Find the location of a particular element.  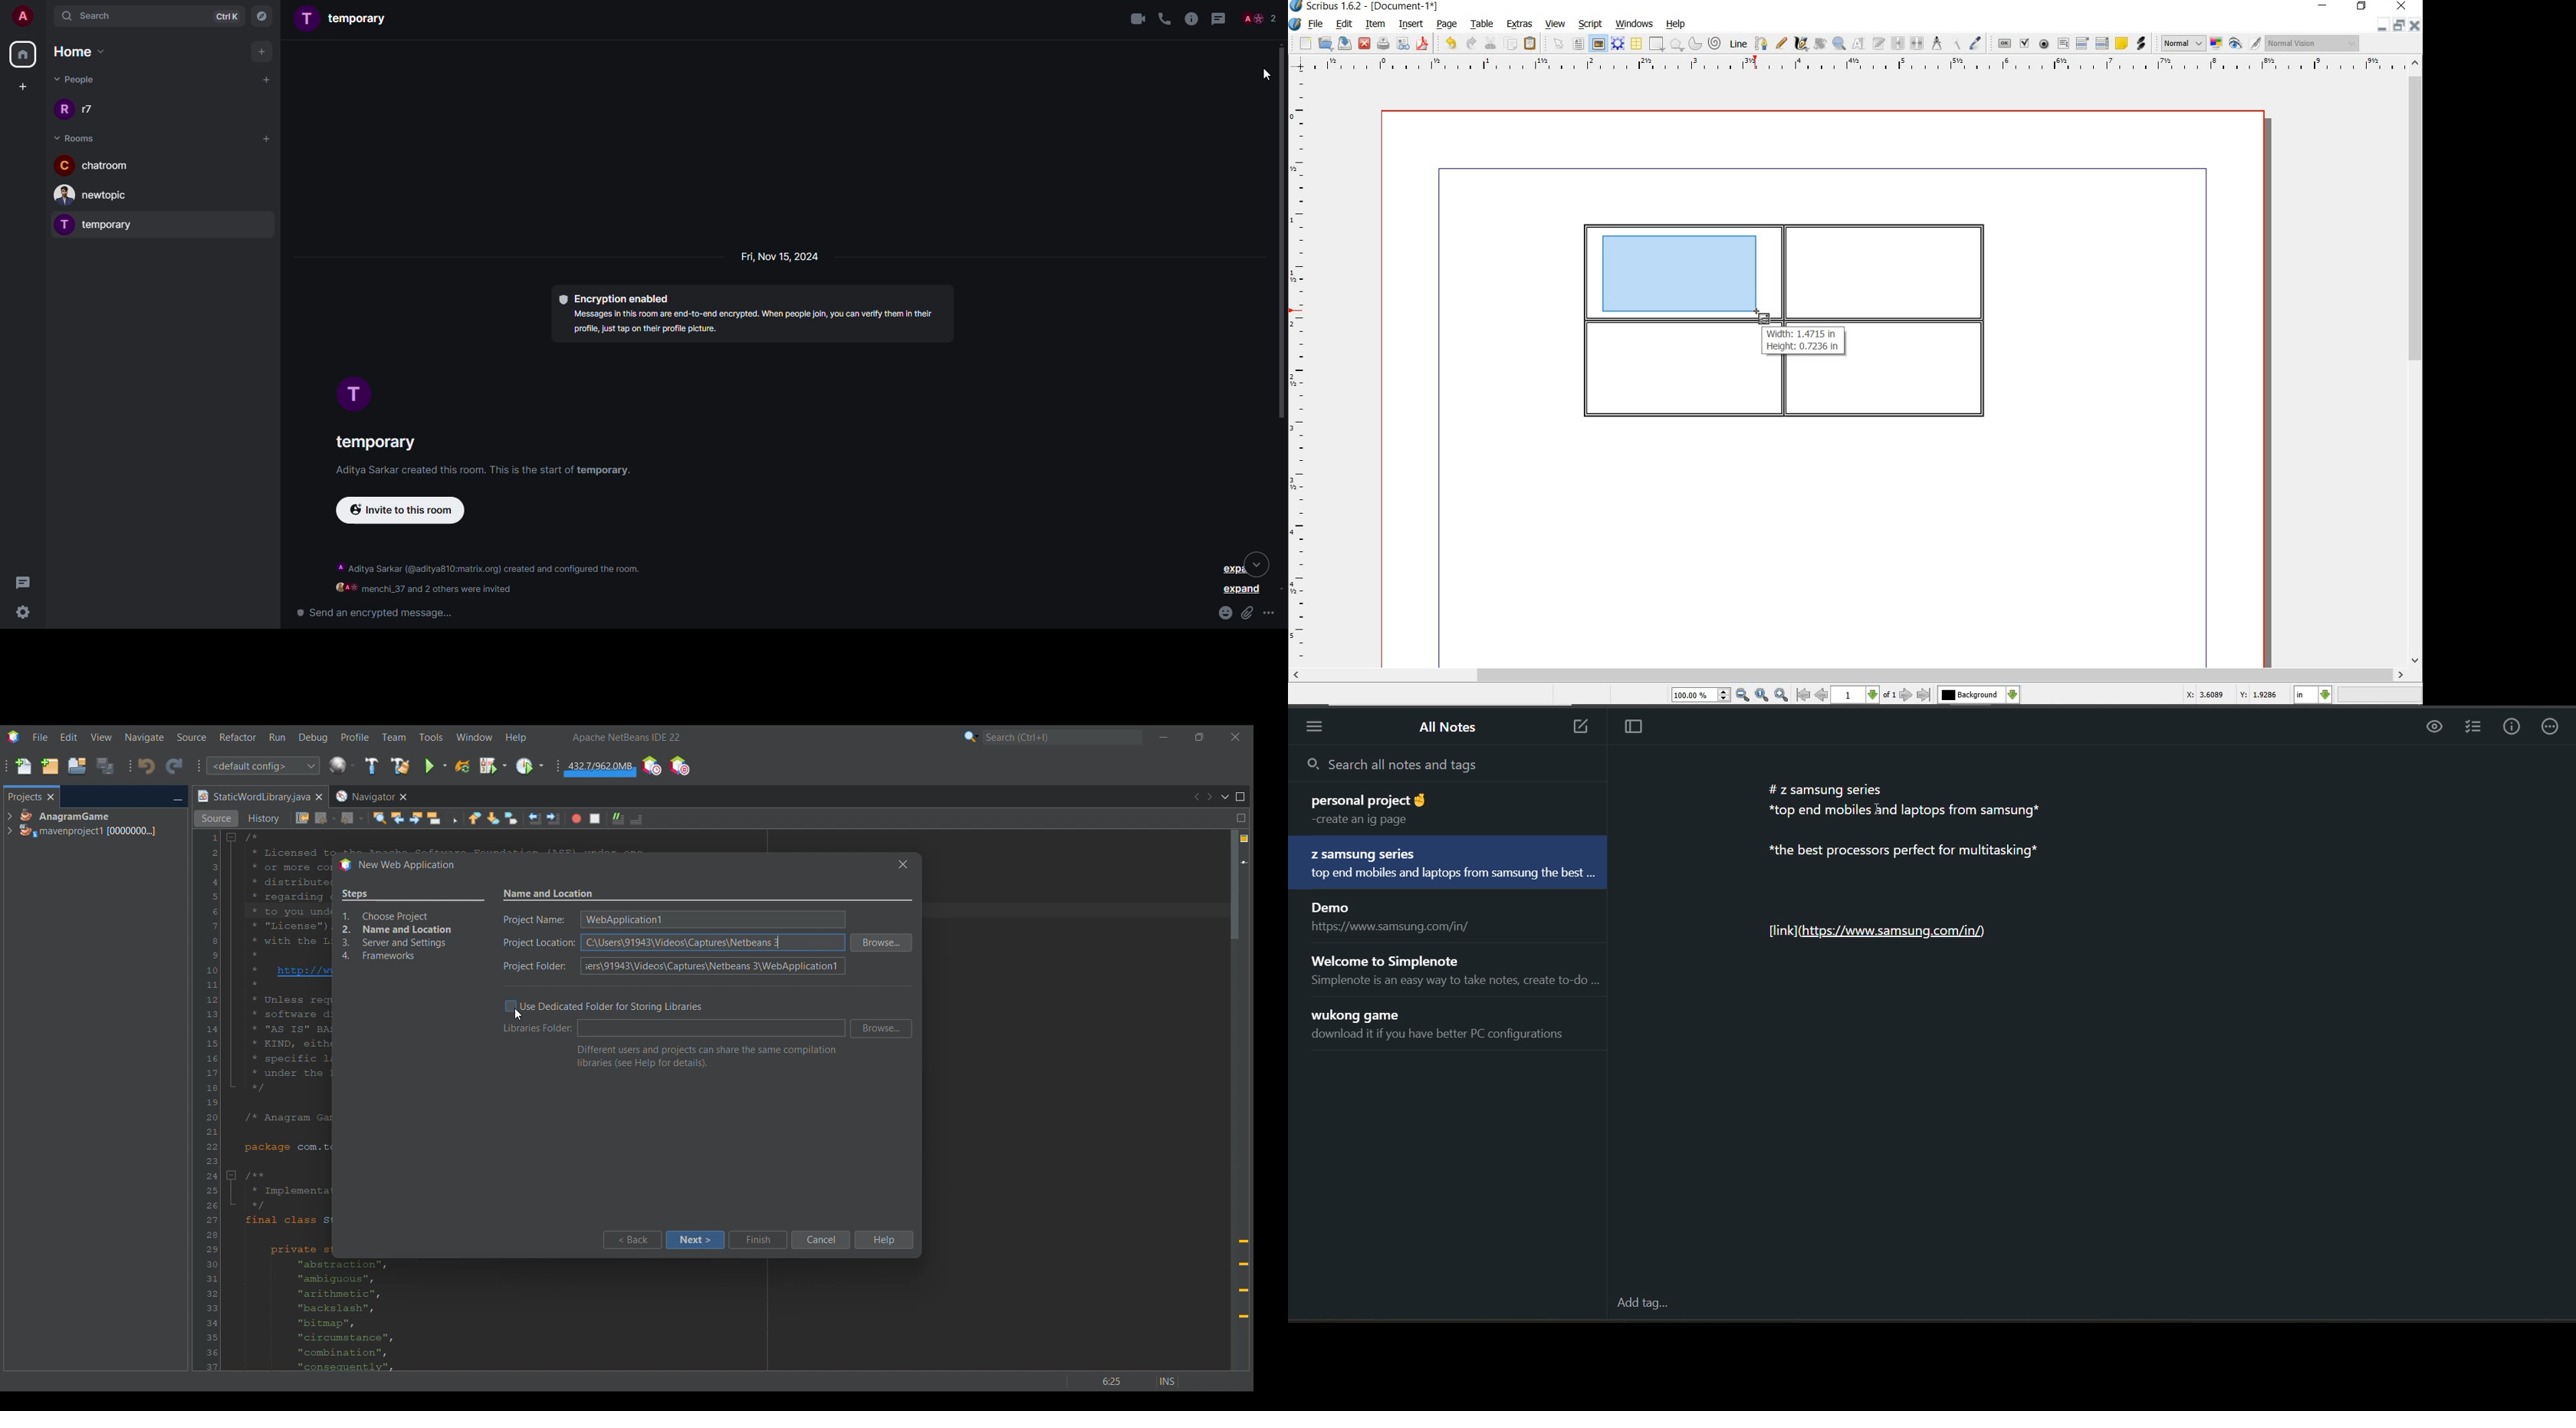

pdf combo box is located at coordinates (2084, 44).